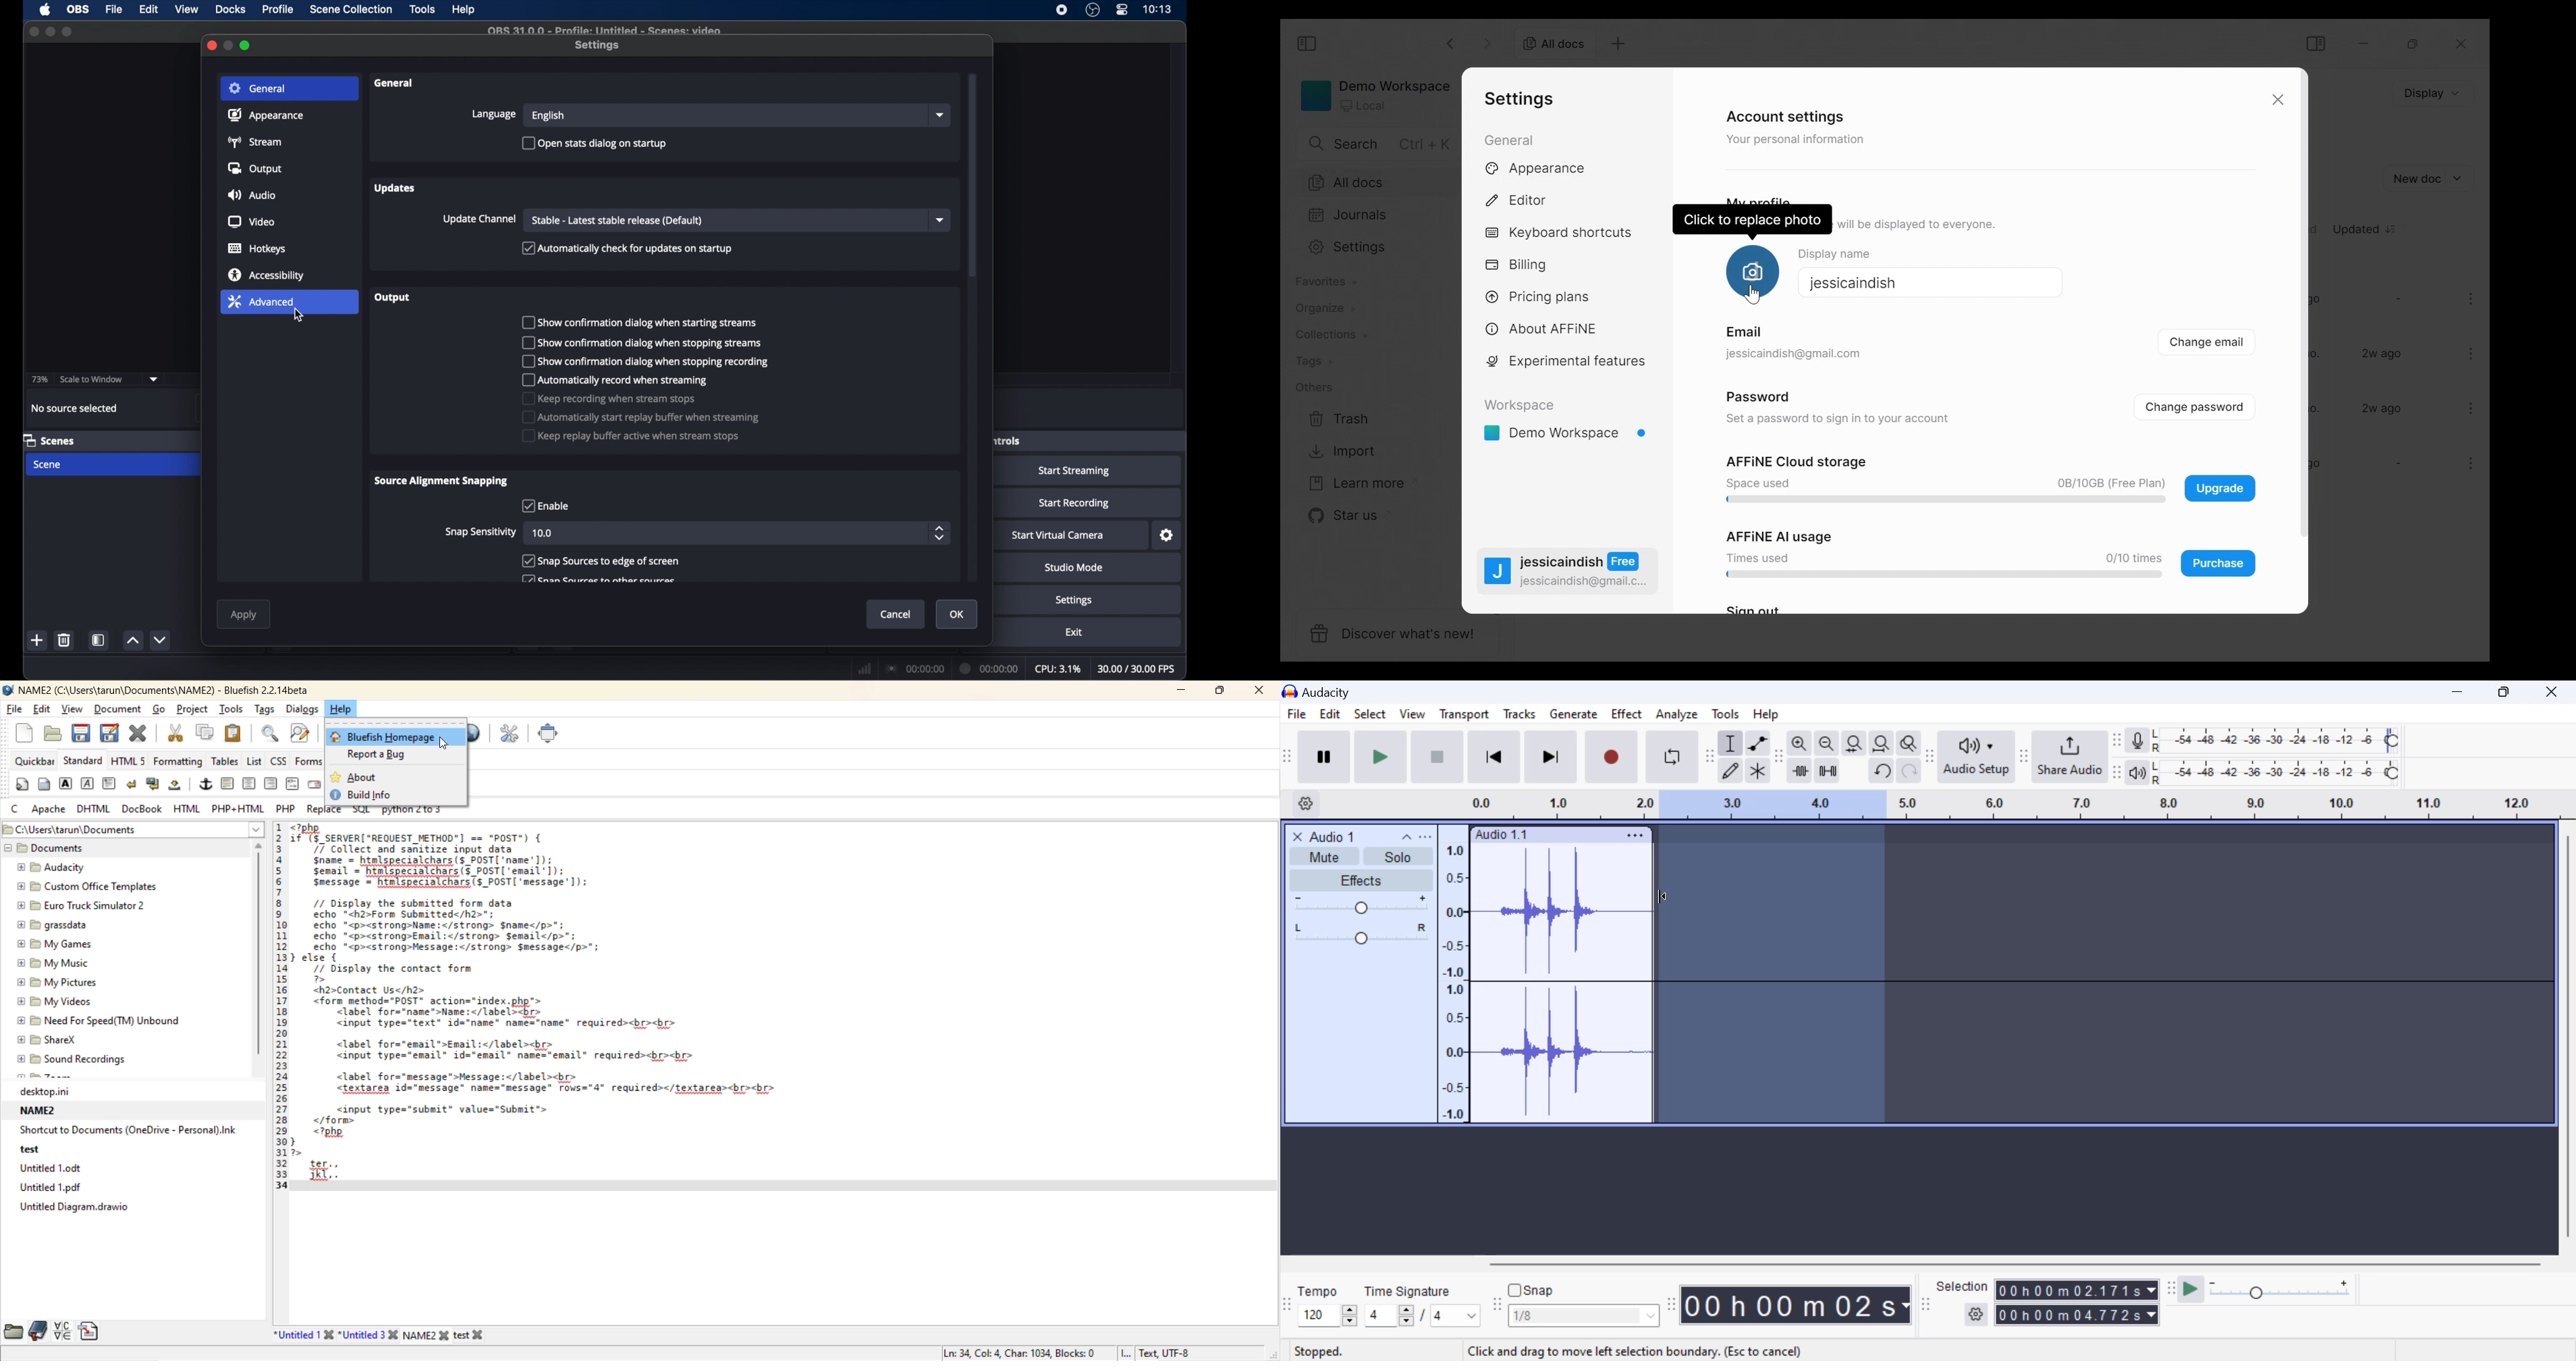  Describe the element at coordinates (1425, 836) in the screenshot. I see `open menu` at that location.